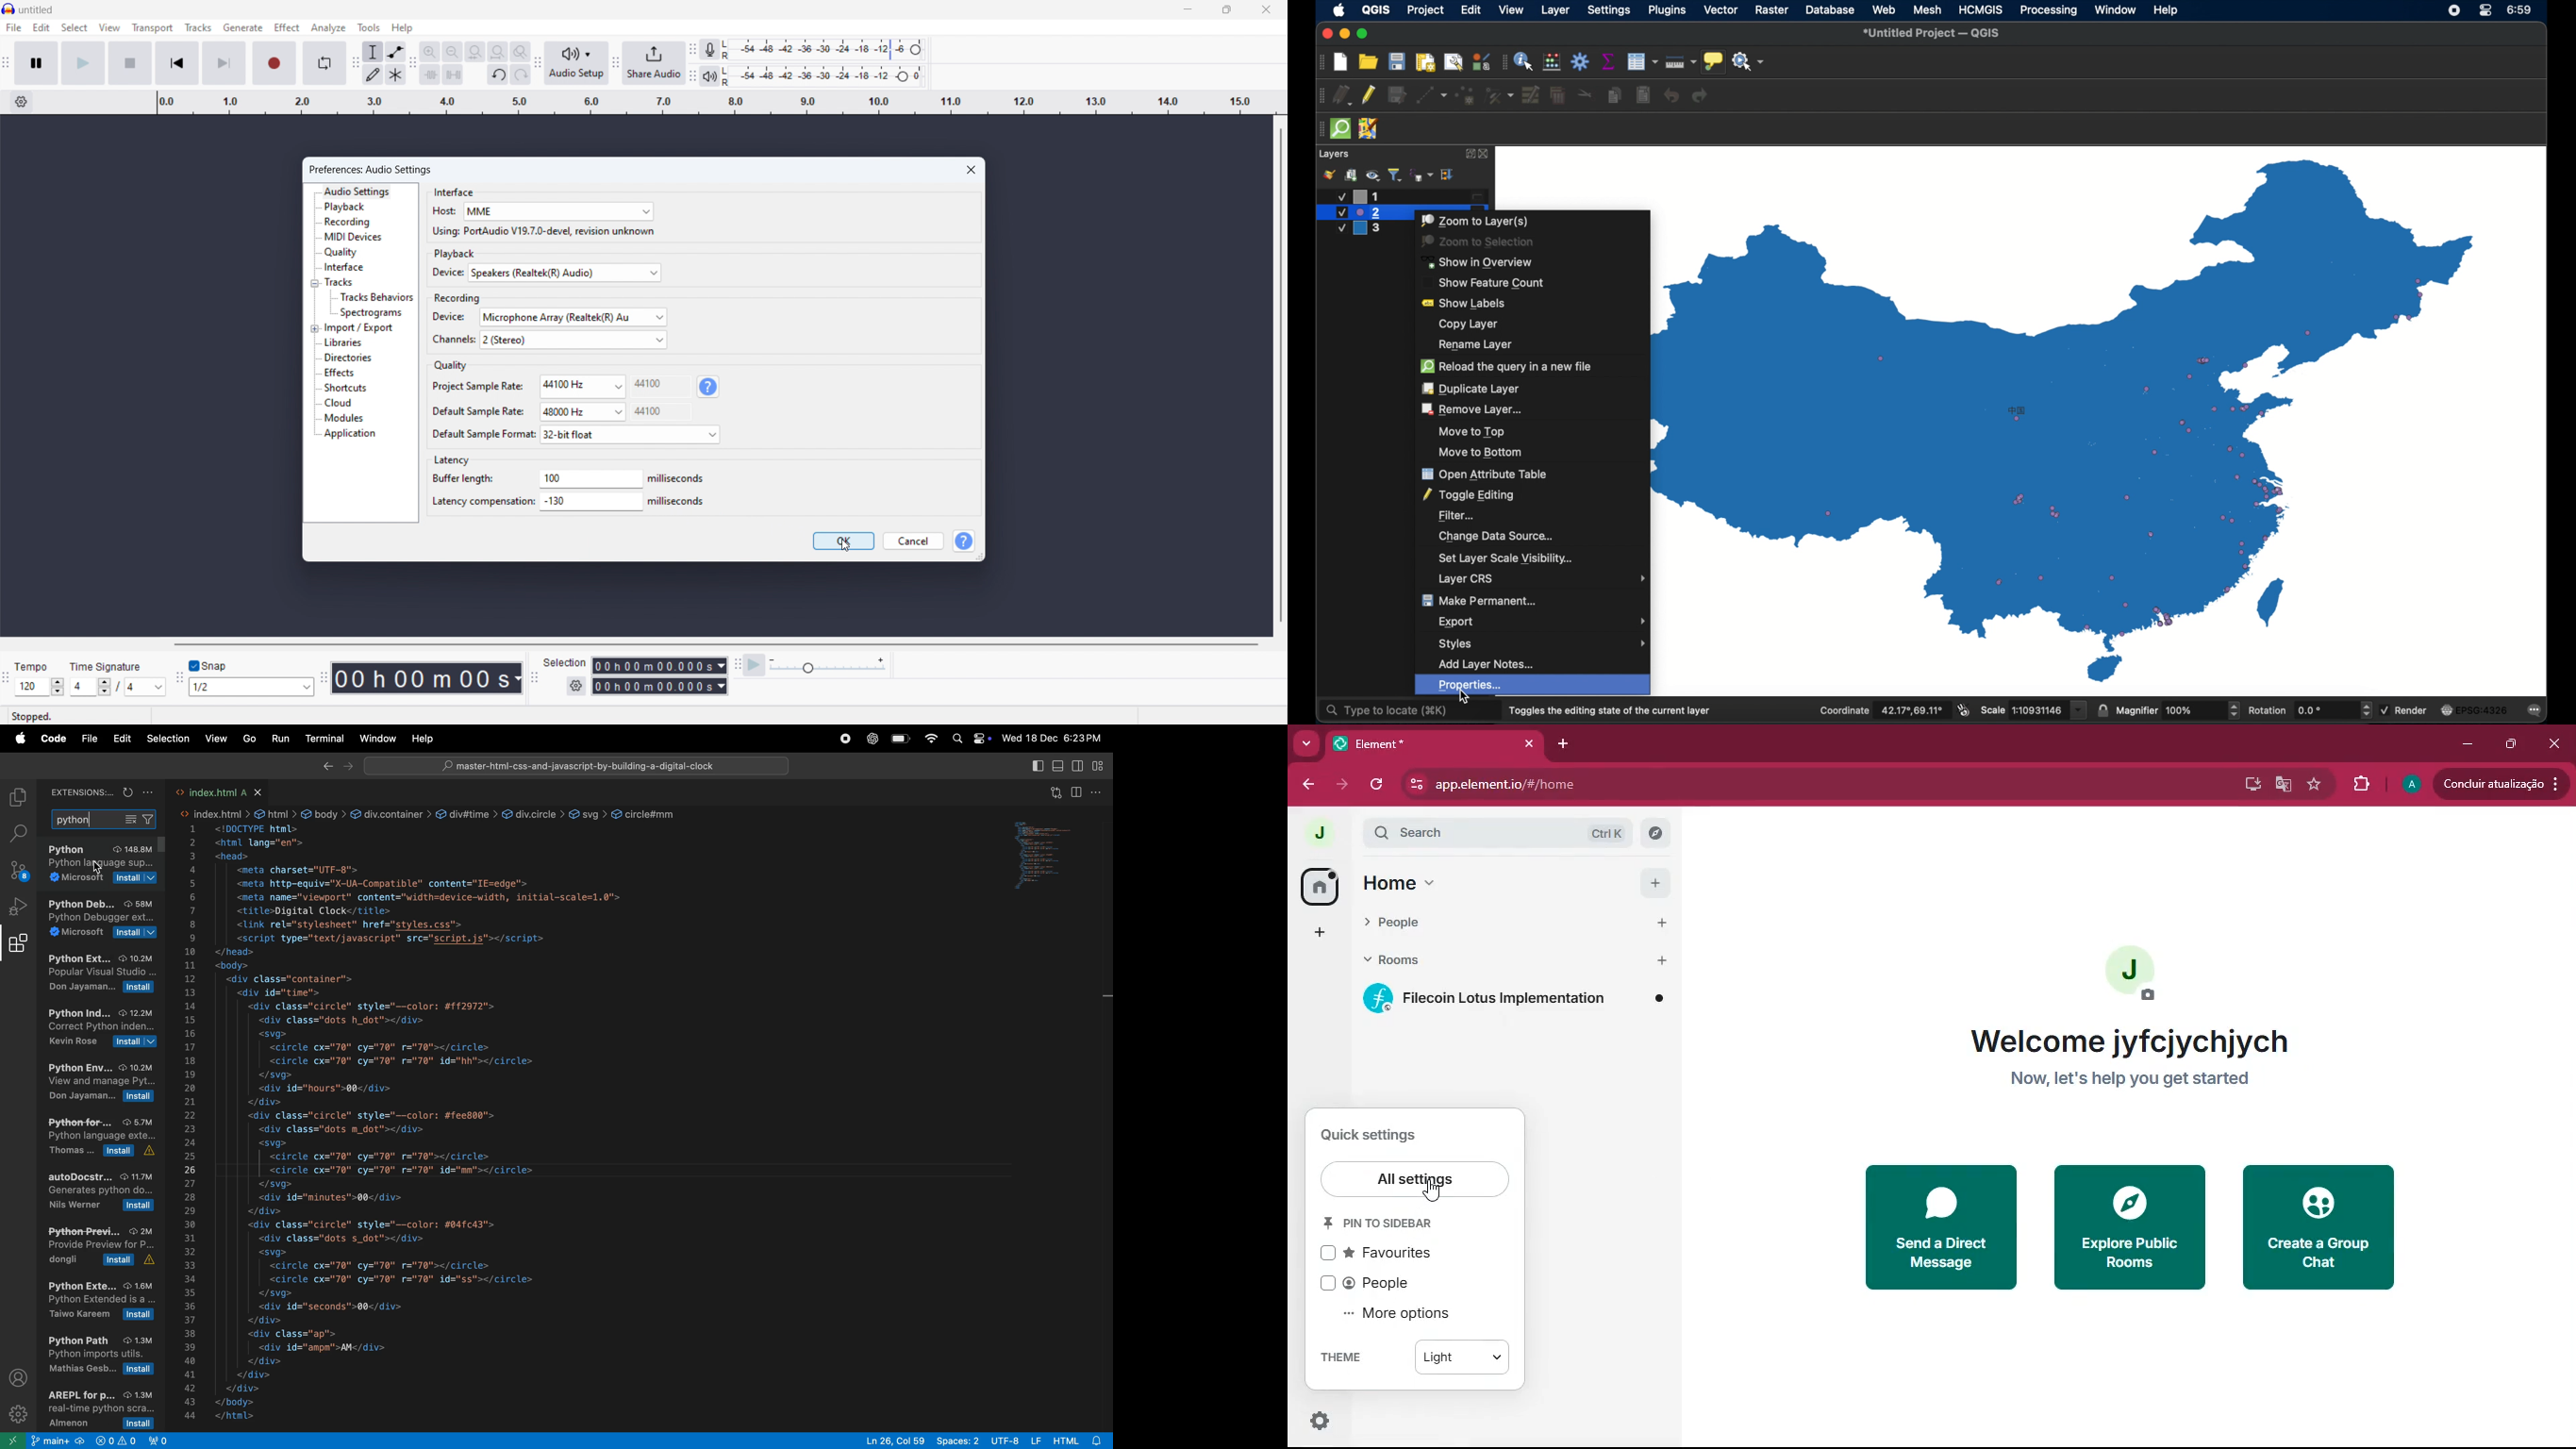 This screenshot has height=1456, width=2576. I want to click on playback meter toolbar, so click(710, 76).